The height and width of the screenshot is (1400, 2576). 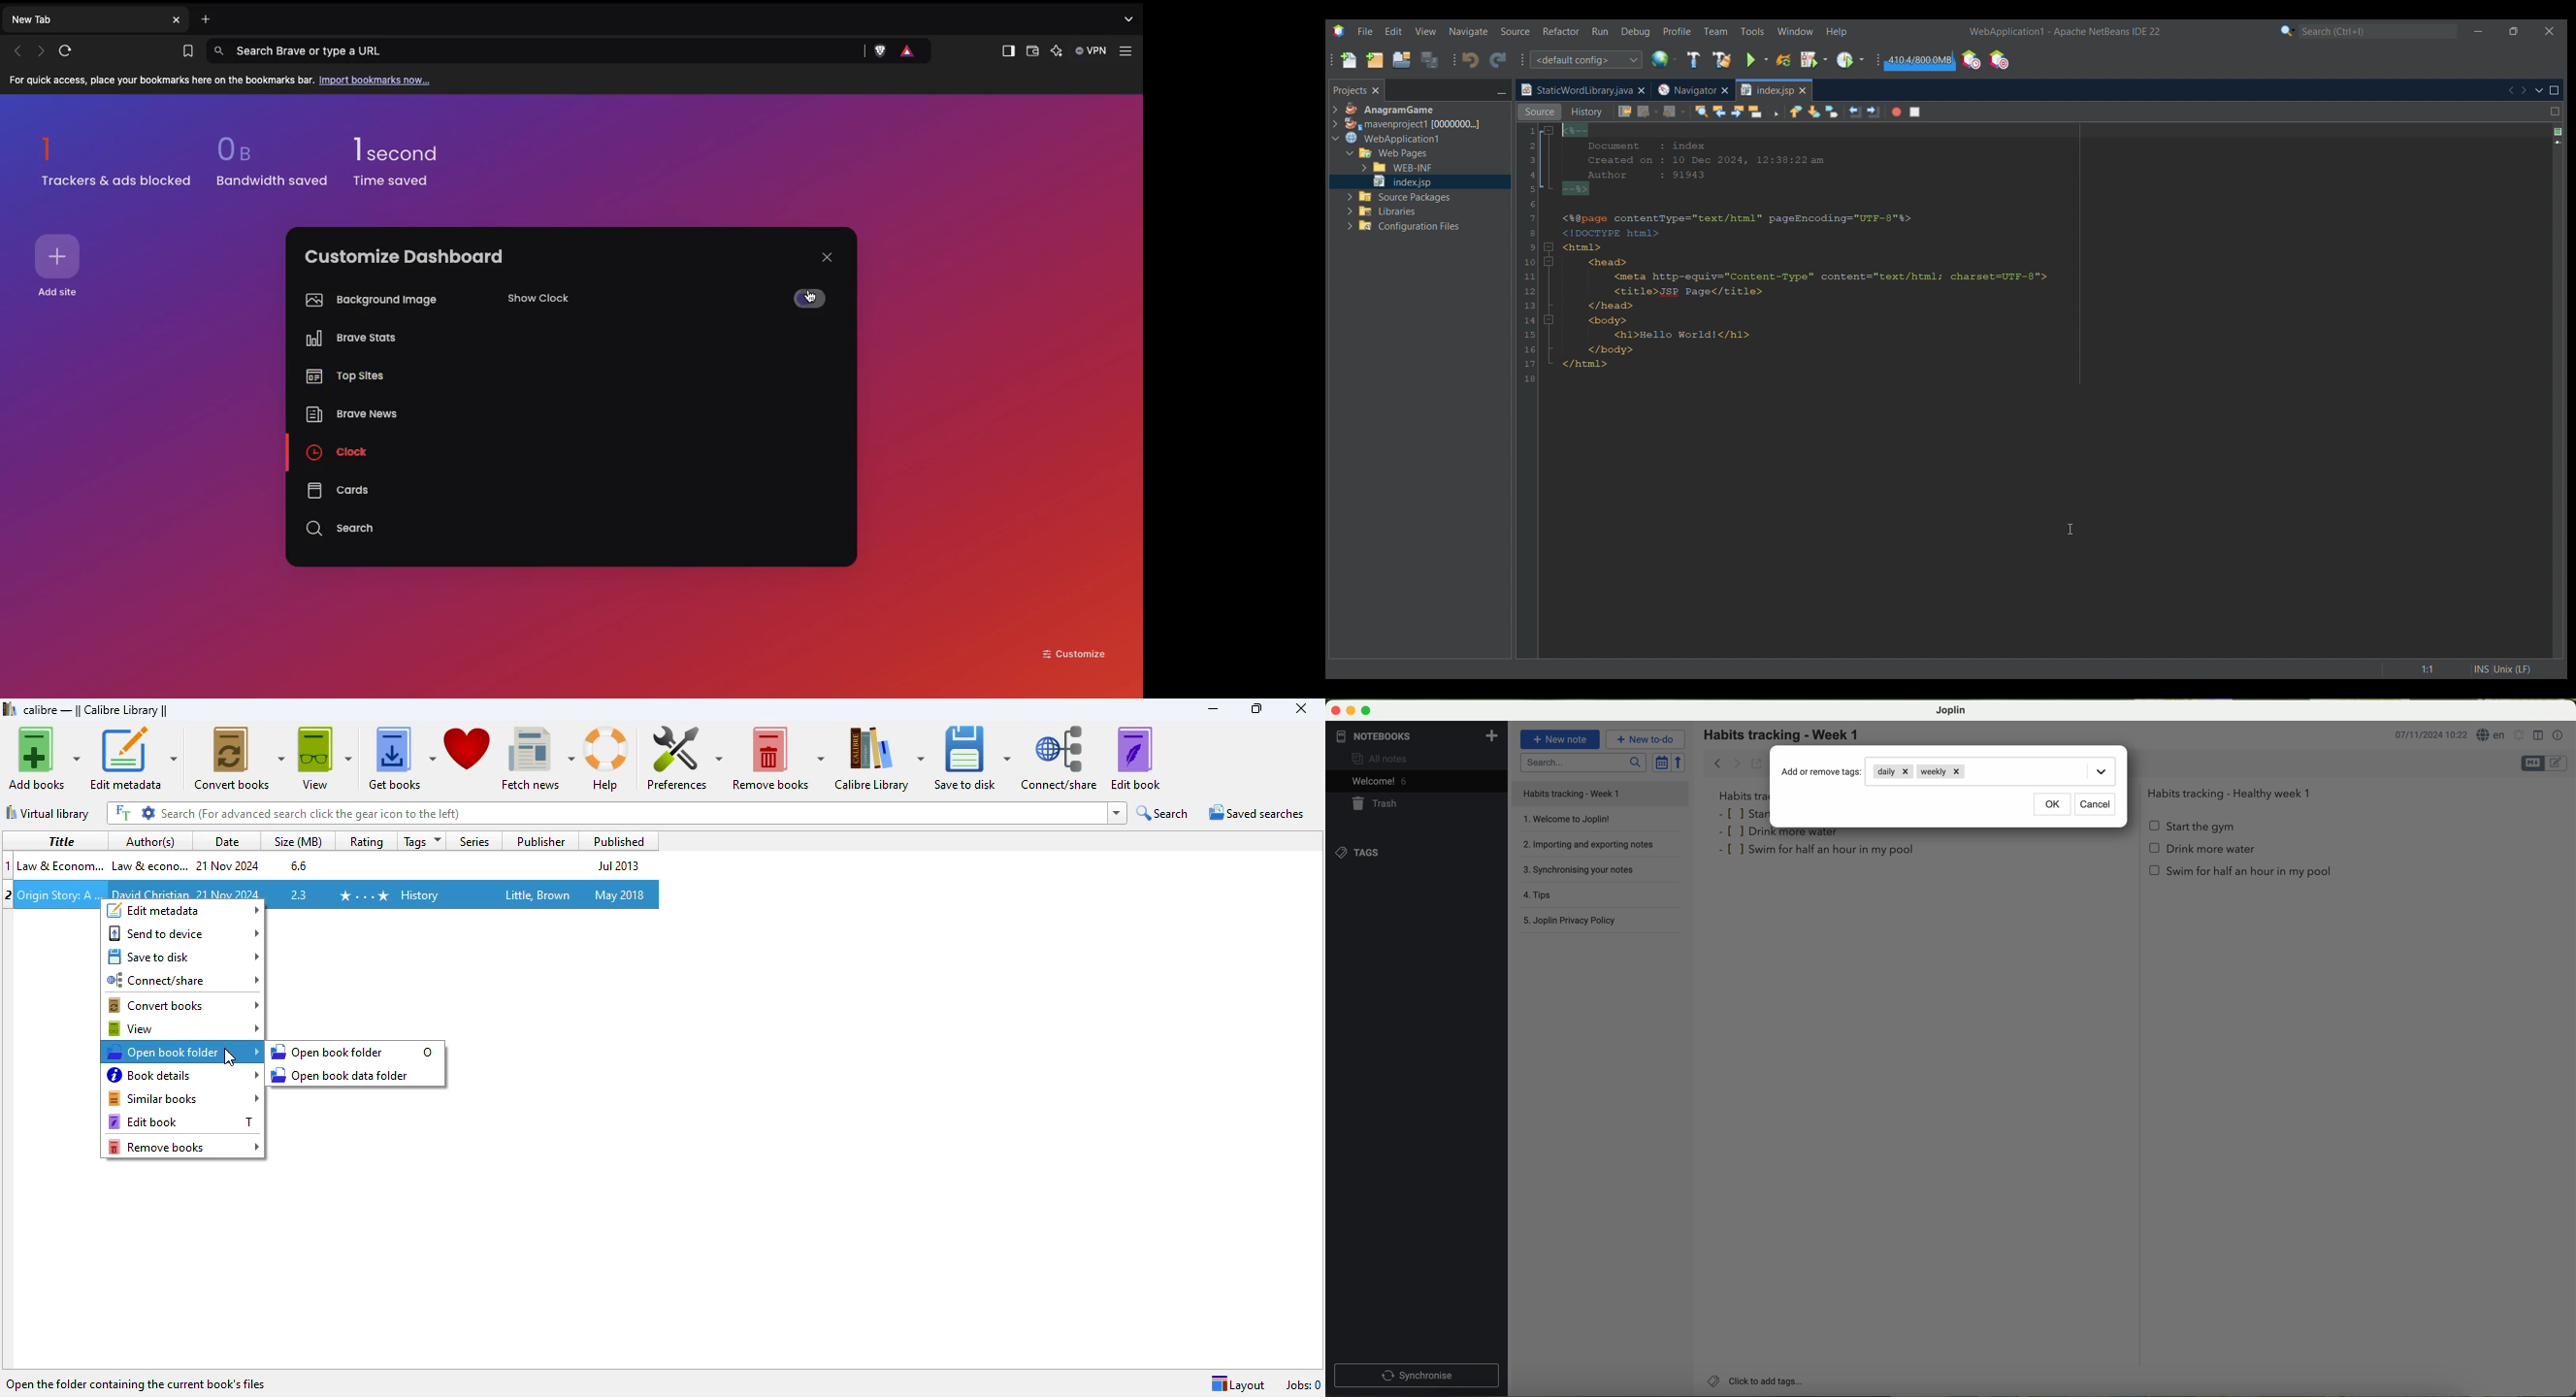 I want to click on add books, so click(x=43, y=758).